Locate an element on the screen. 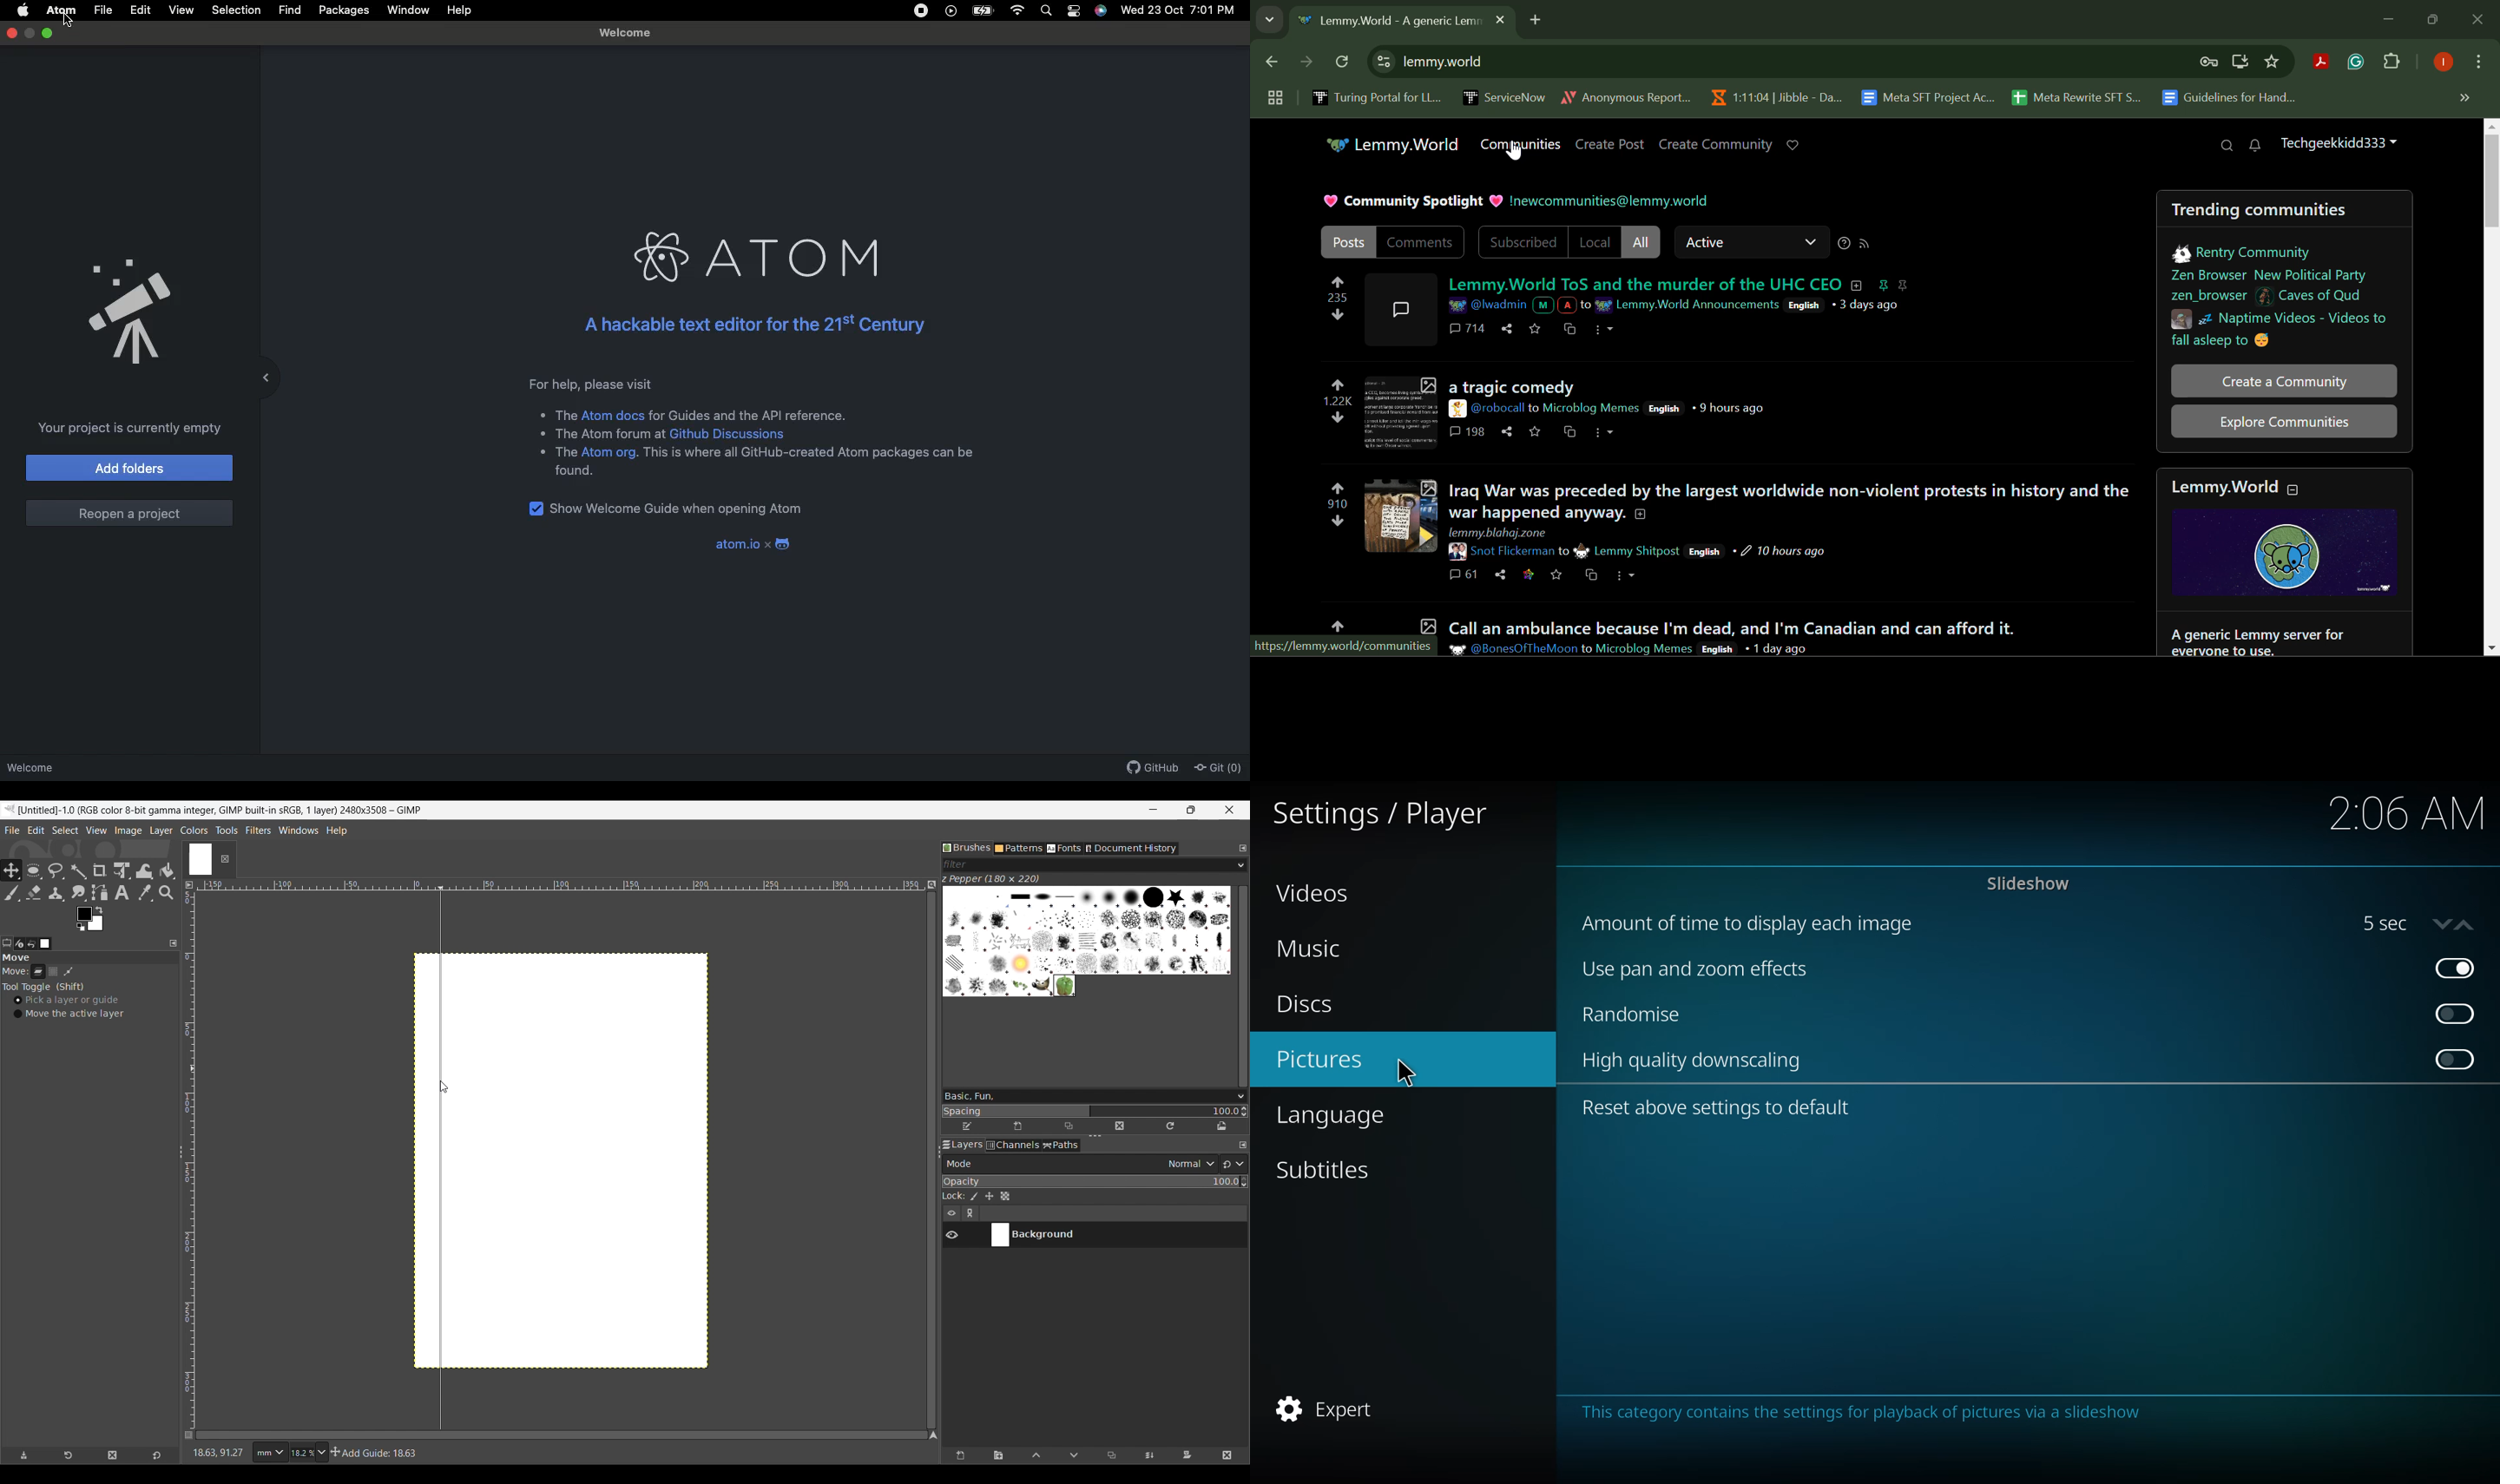 The image size is (2520, 1484). Snot Flickerman is located at coordinates (1500, 552).